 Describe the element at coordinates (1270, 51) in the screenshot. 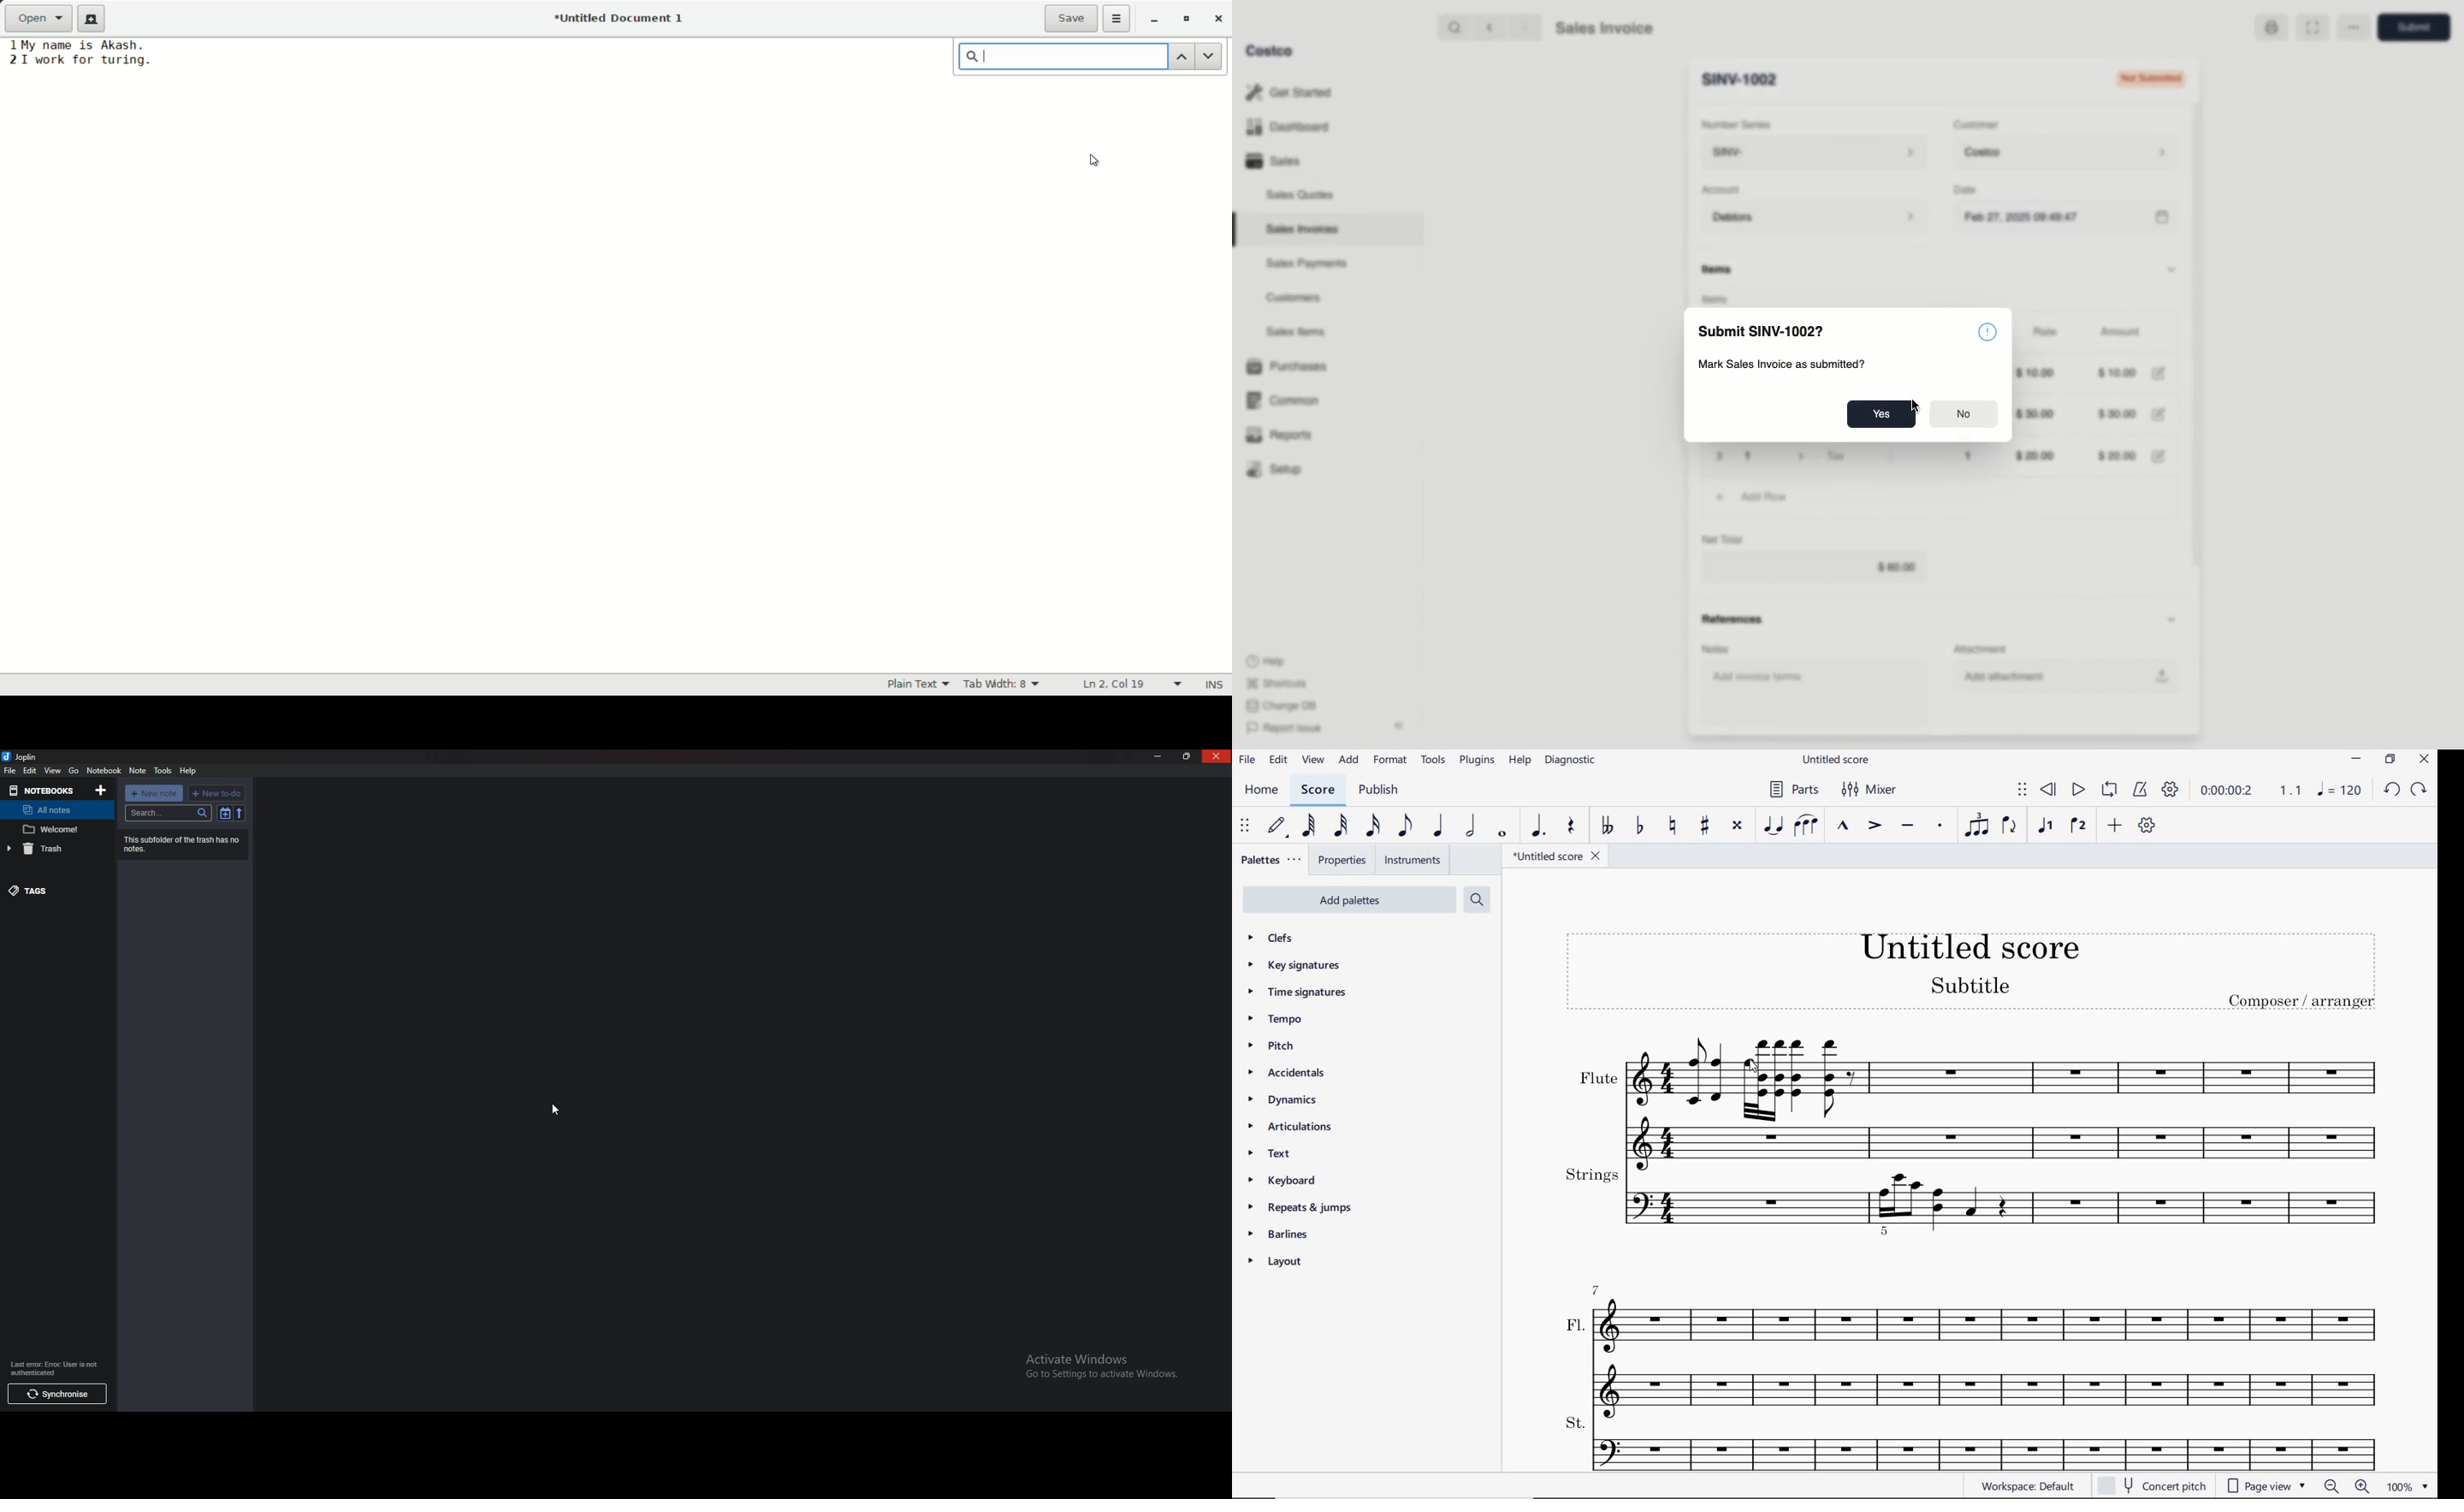

I see `Costco` at that location.